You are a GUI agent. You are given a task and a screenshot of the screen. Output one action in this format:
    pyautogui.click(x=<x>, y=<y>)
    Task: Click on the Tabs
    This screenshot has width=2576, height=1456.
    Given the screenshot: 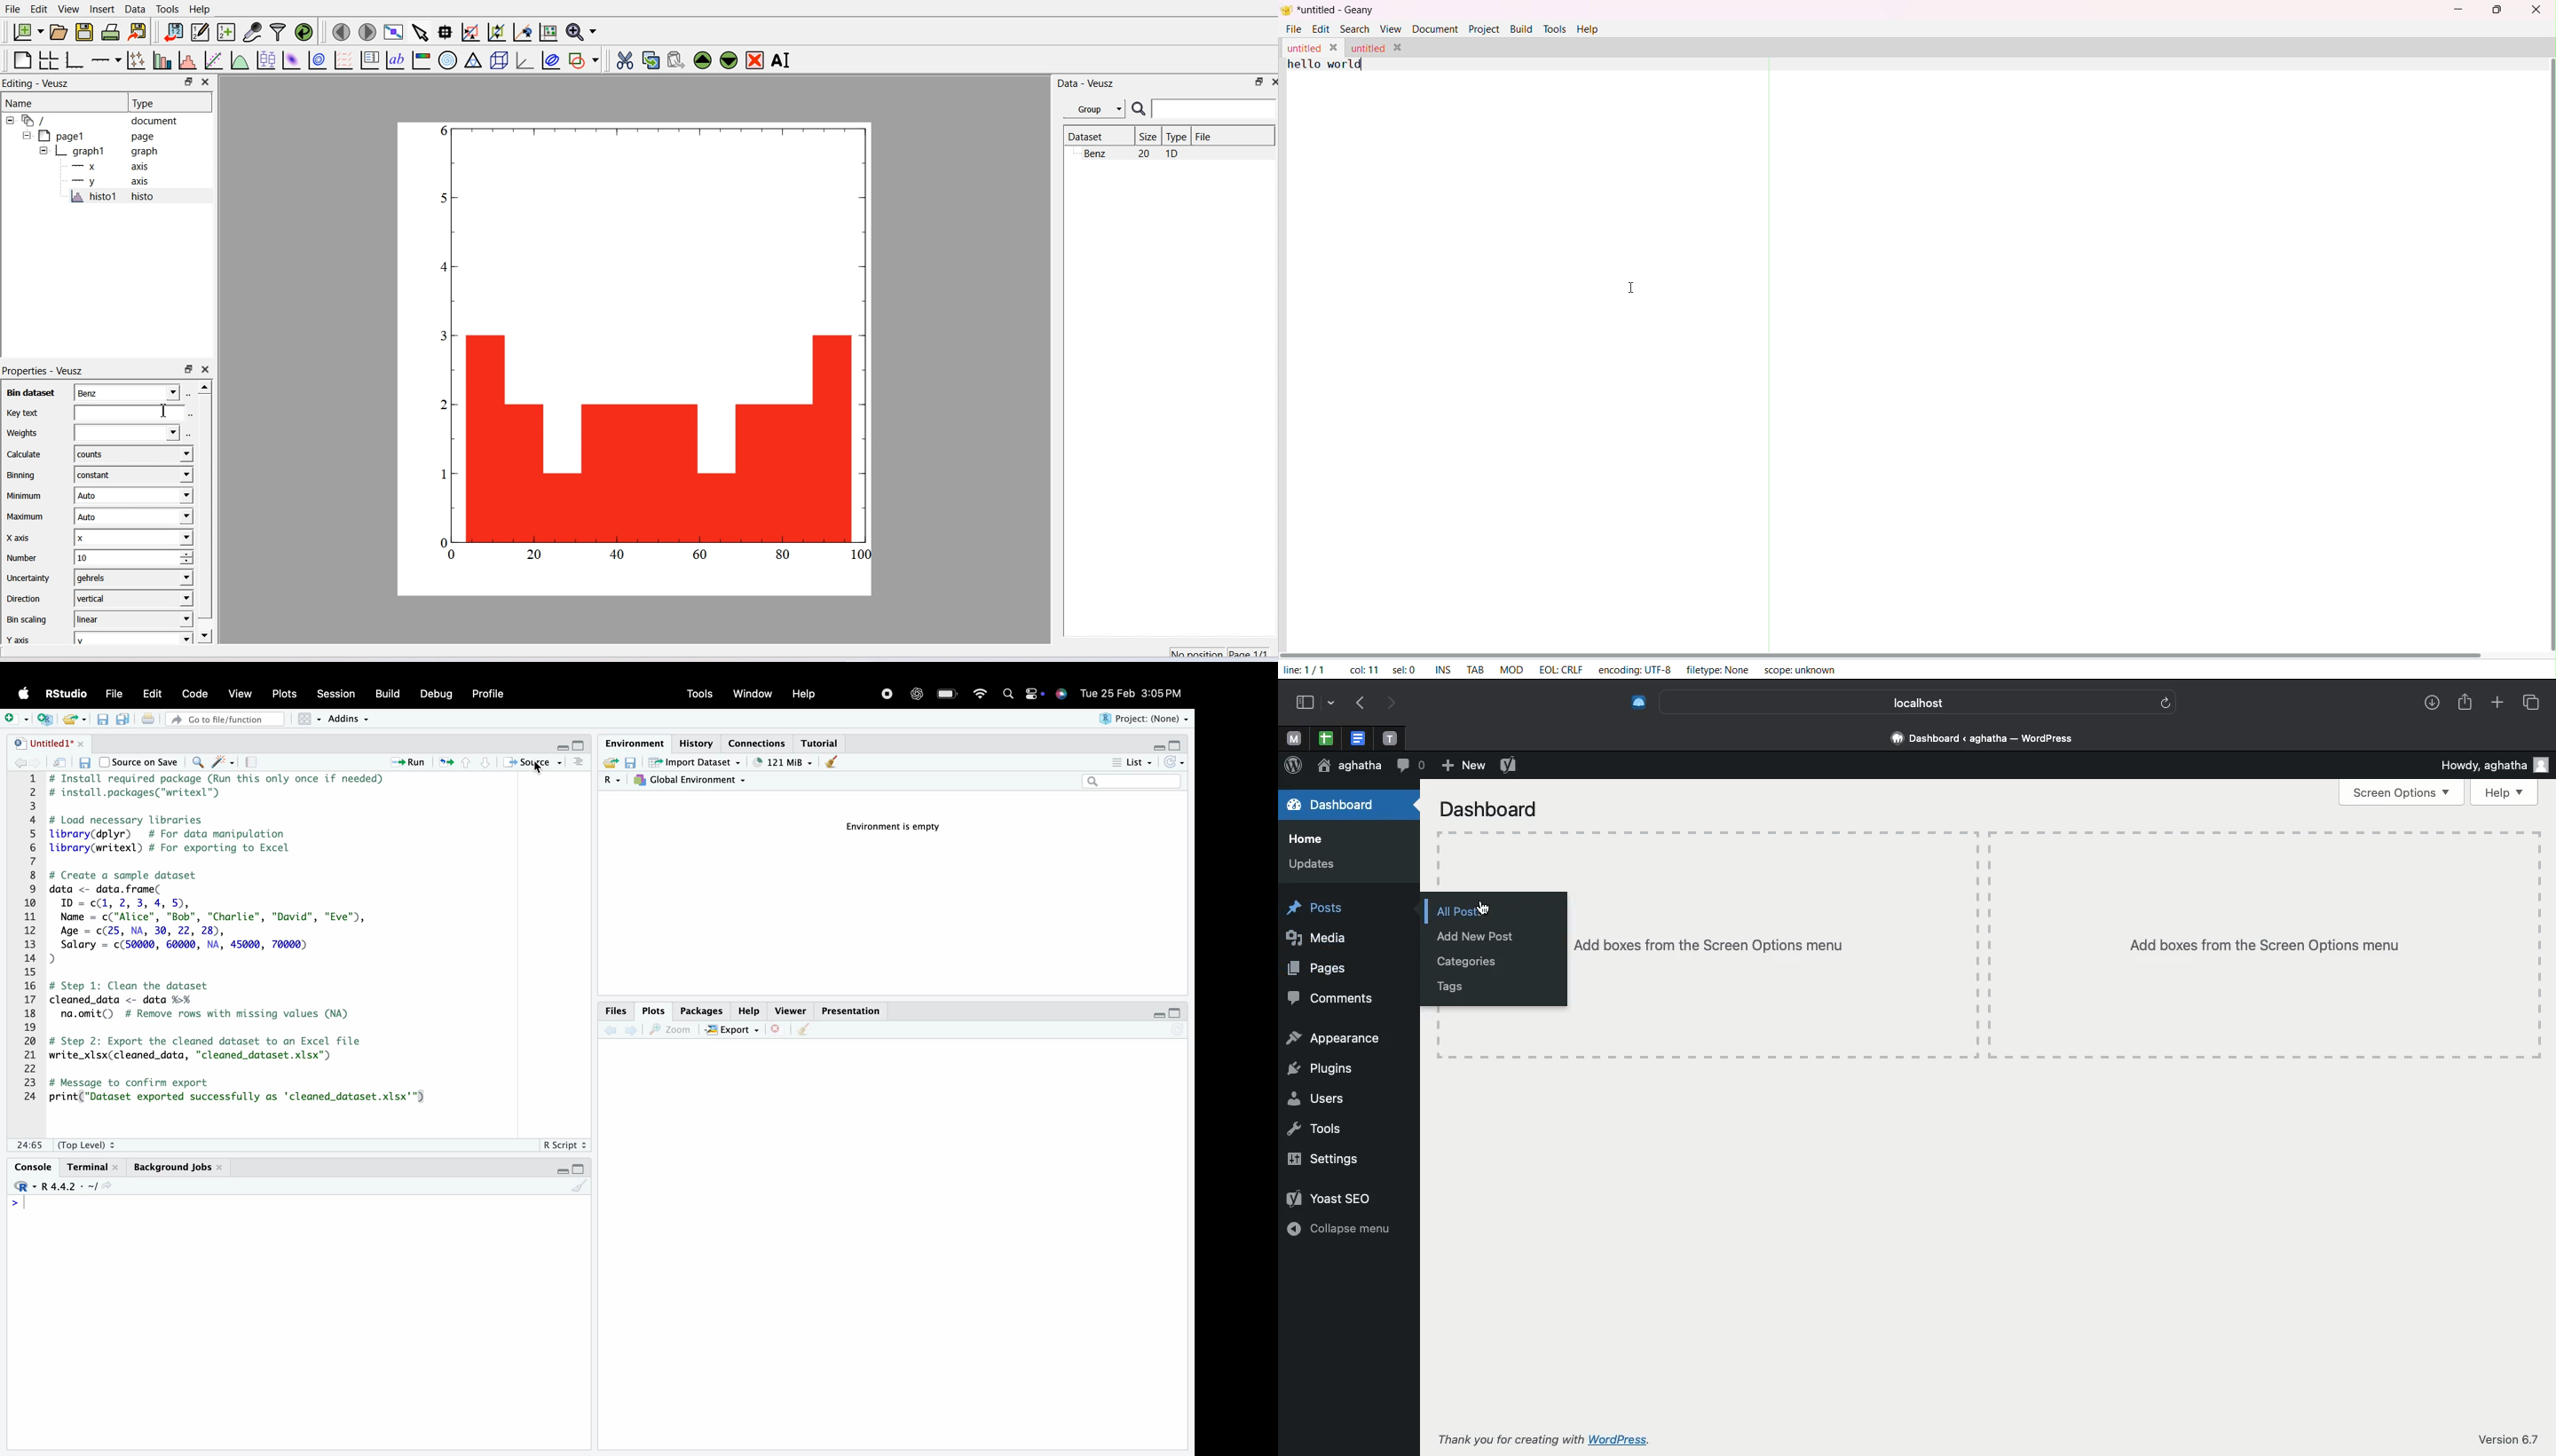 What is the action you would take?
    pyautogui.click(x=2532, y=702)
    